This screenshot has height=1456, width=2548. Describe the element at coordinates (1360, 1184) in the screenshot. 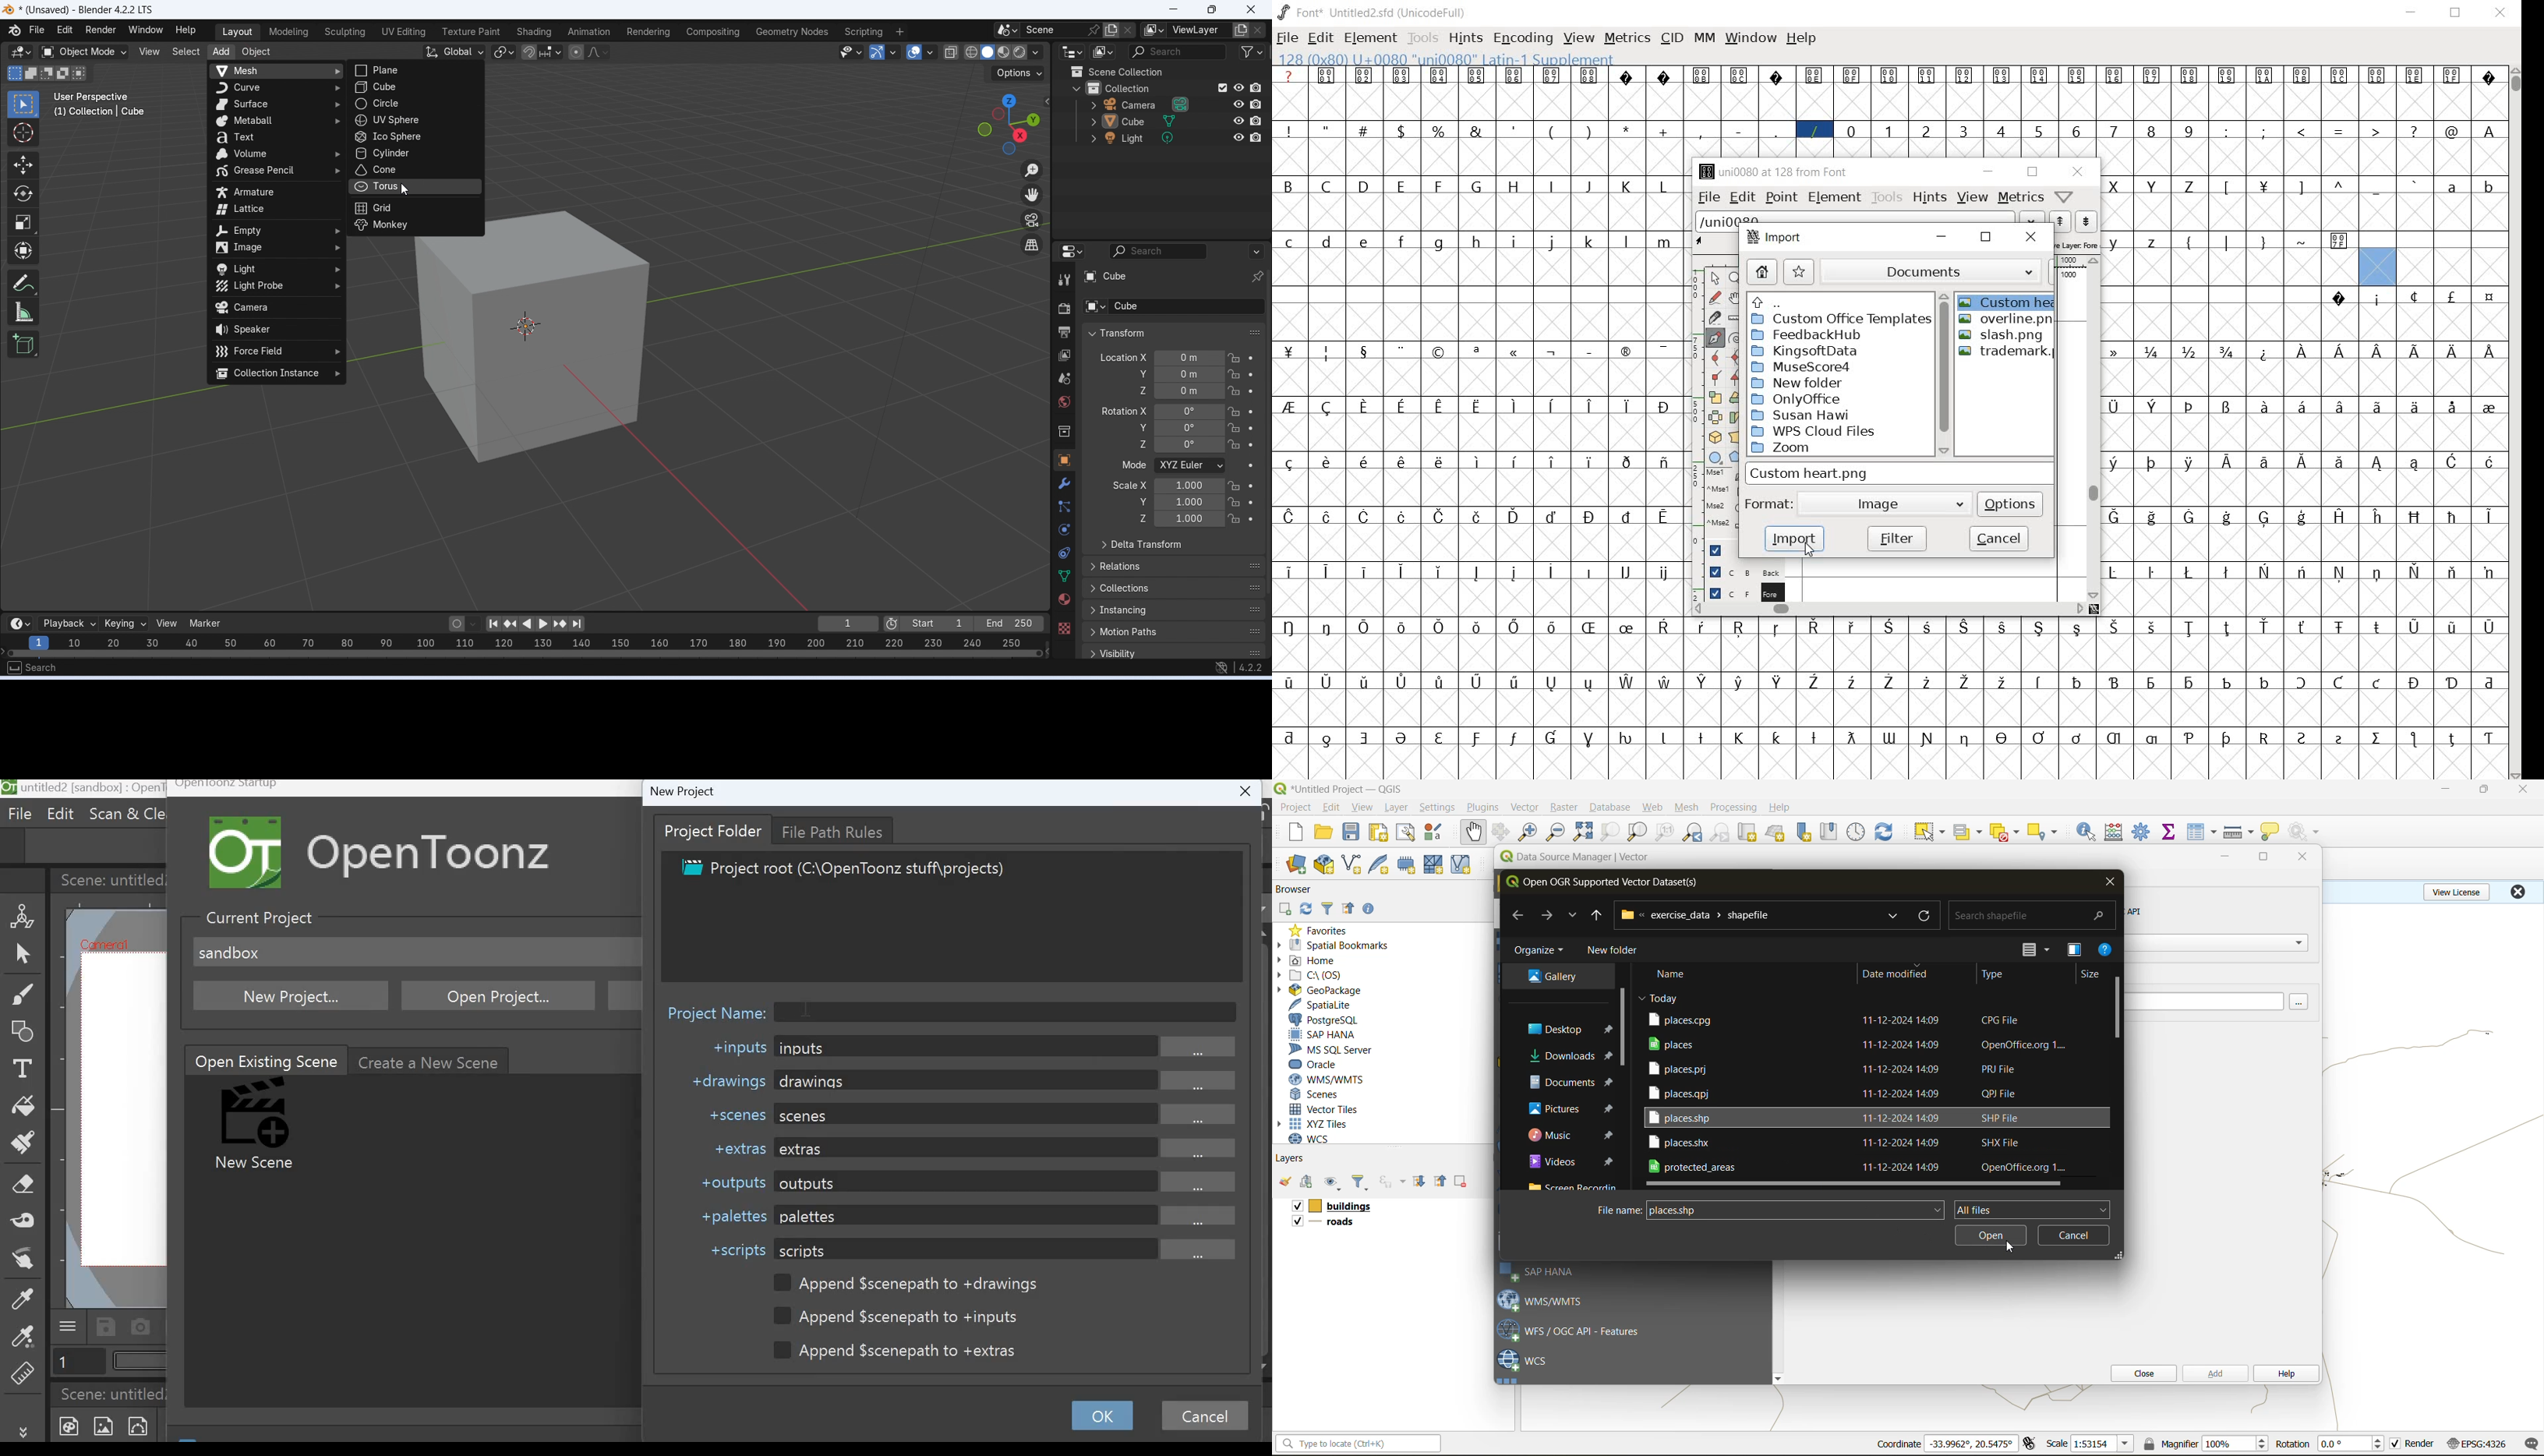

I see `filter` at that location.